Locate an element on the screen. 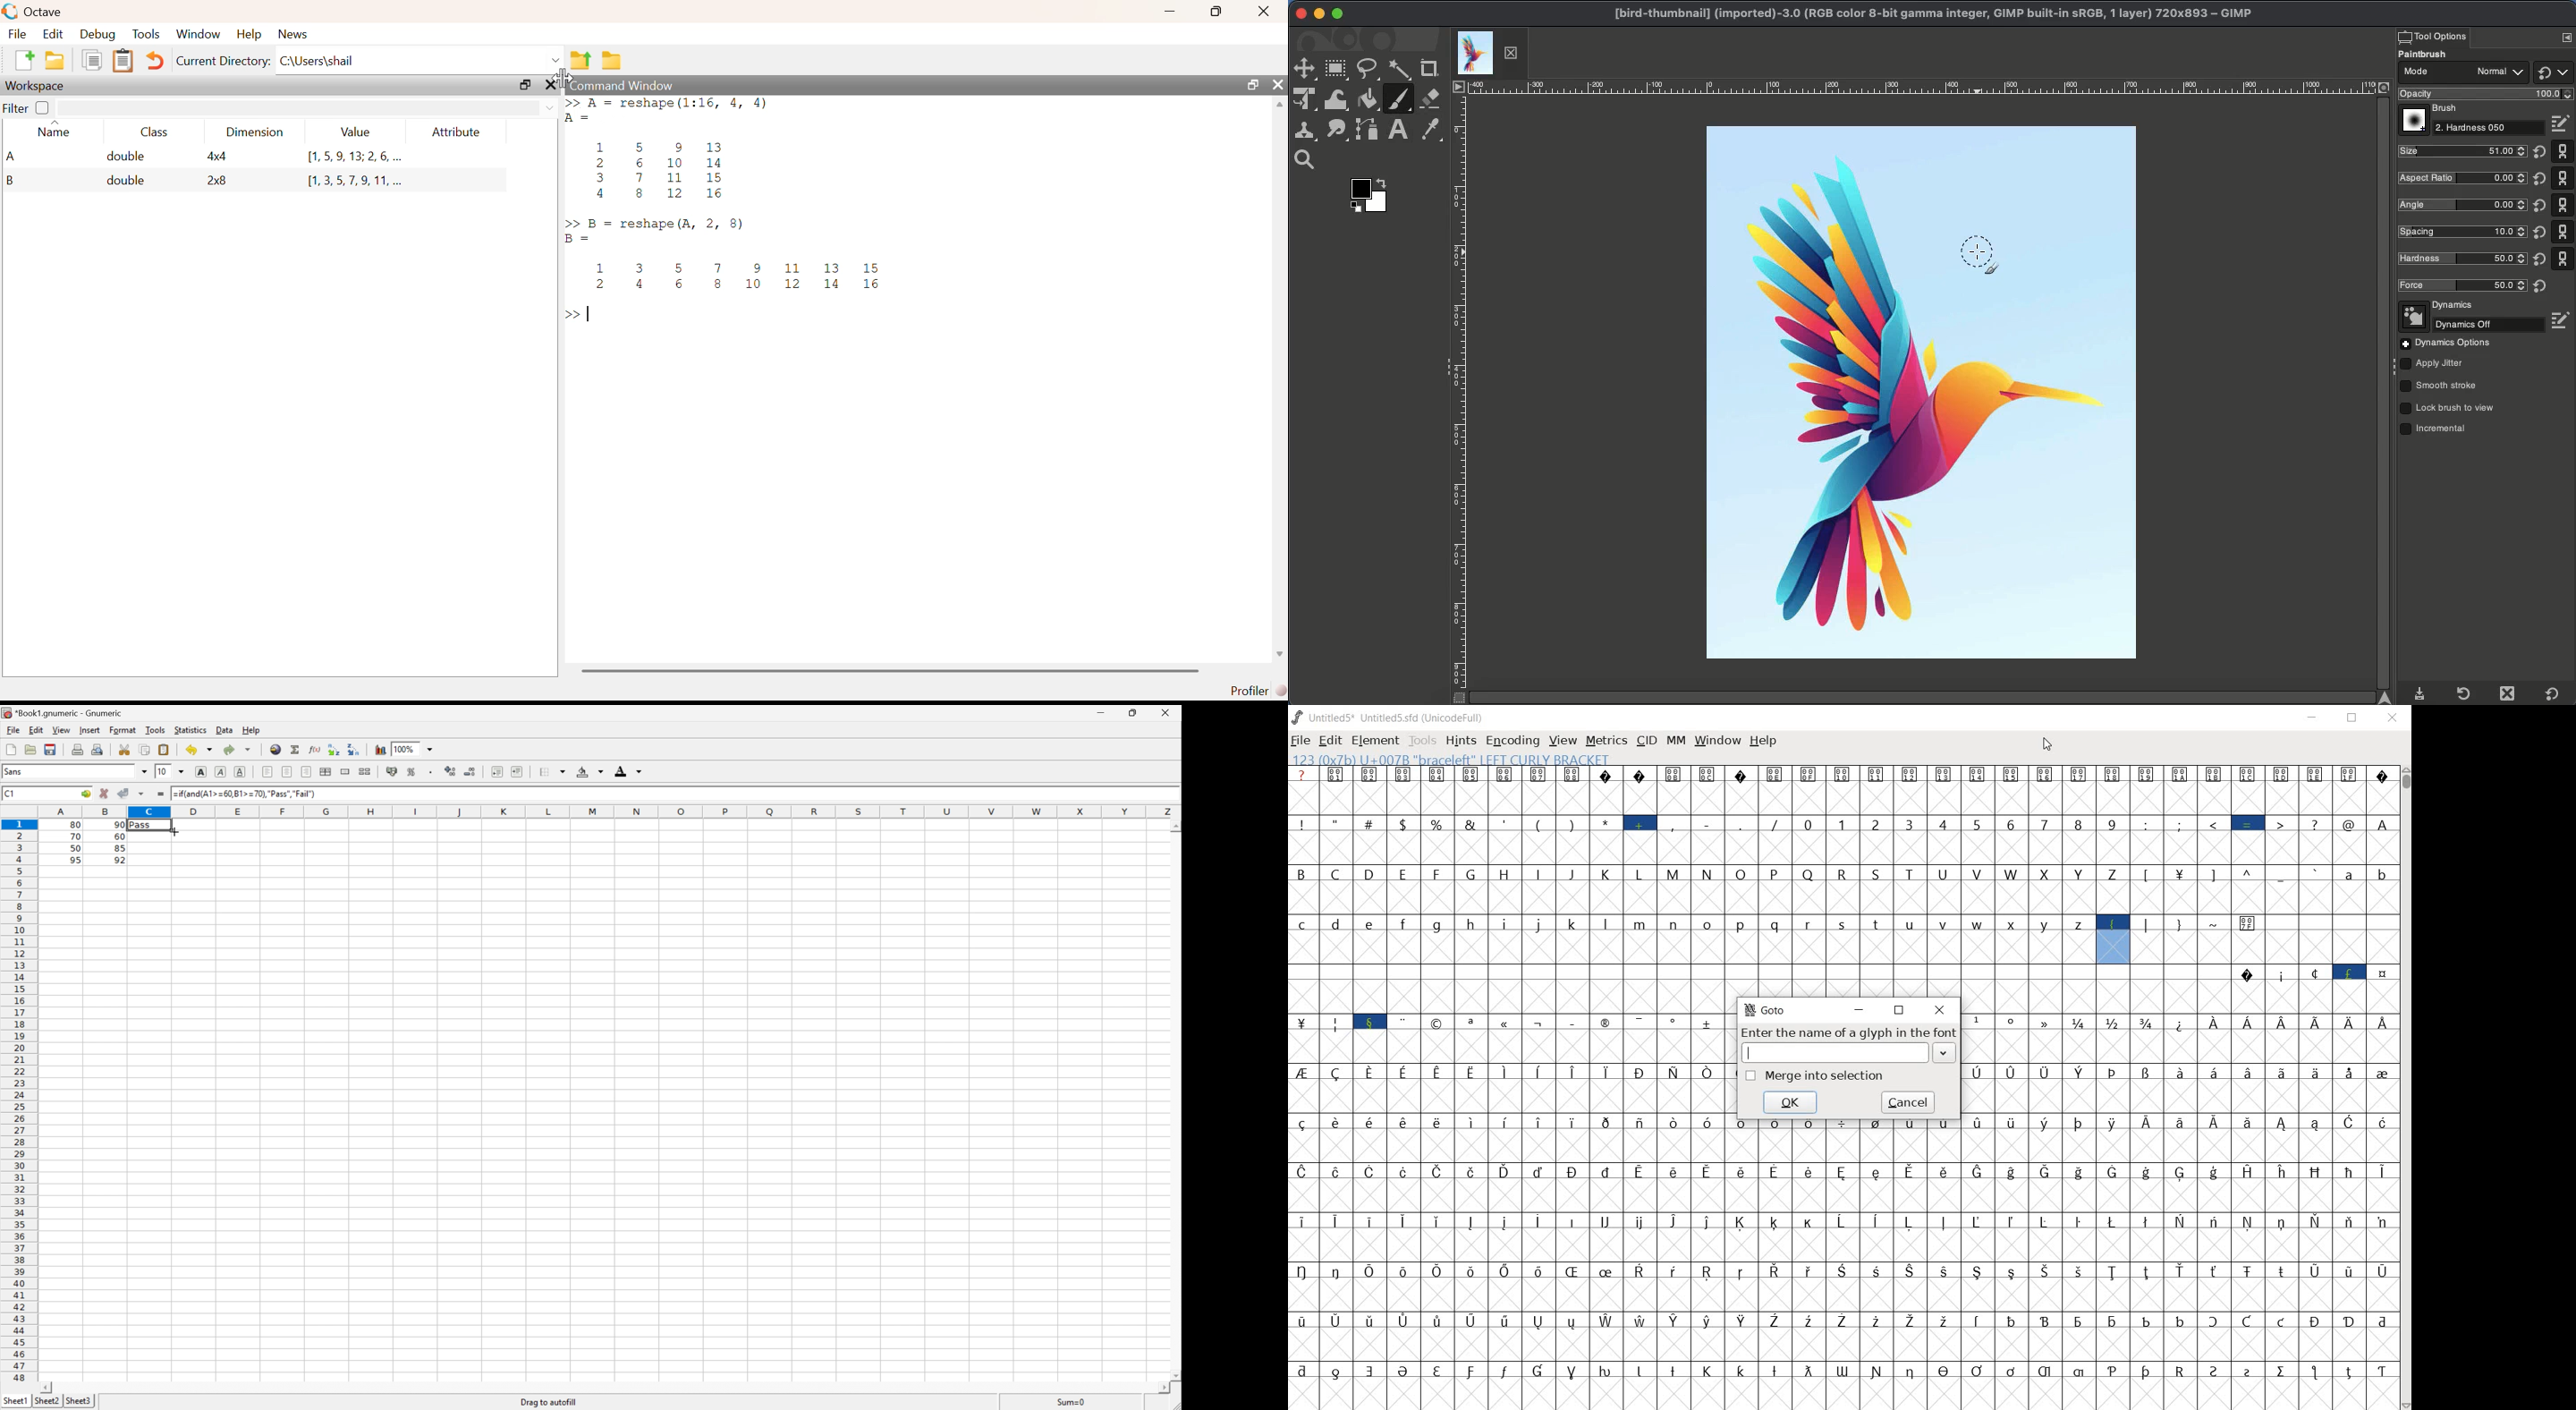  minimize is located at coordinates (1168, 13).